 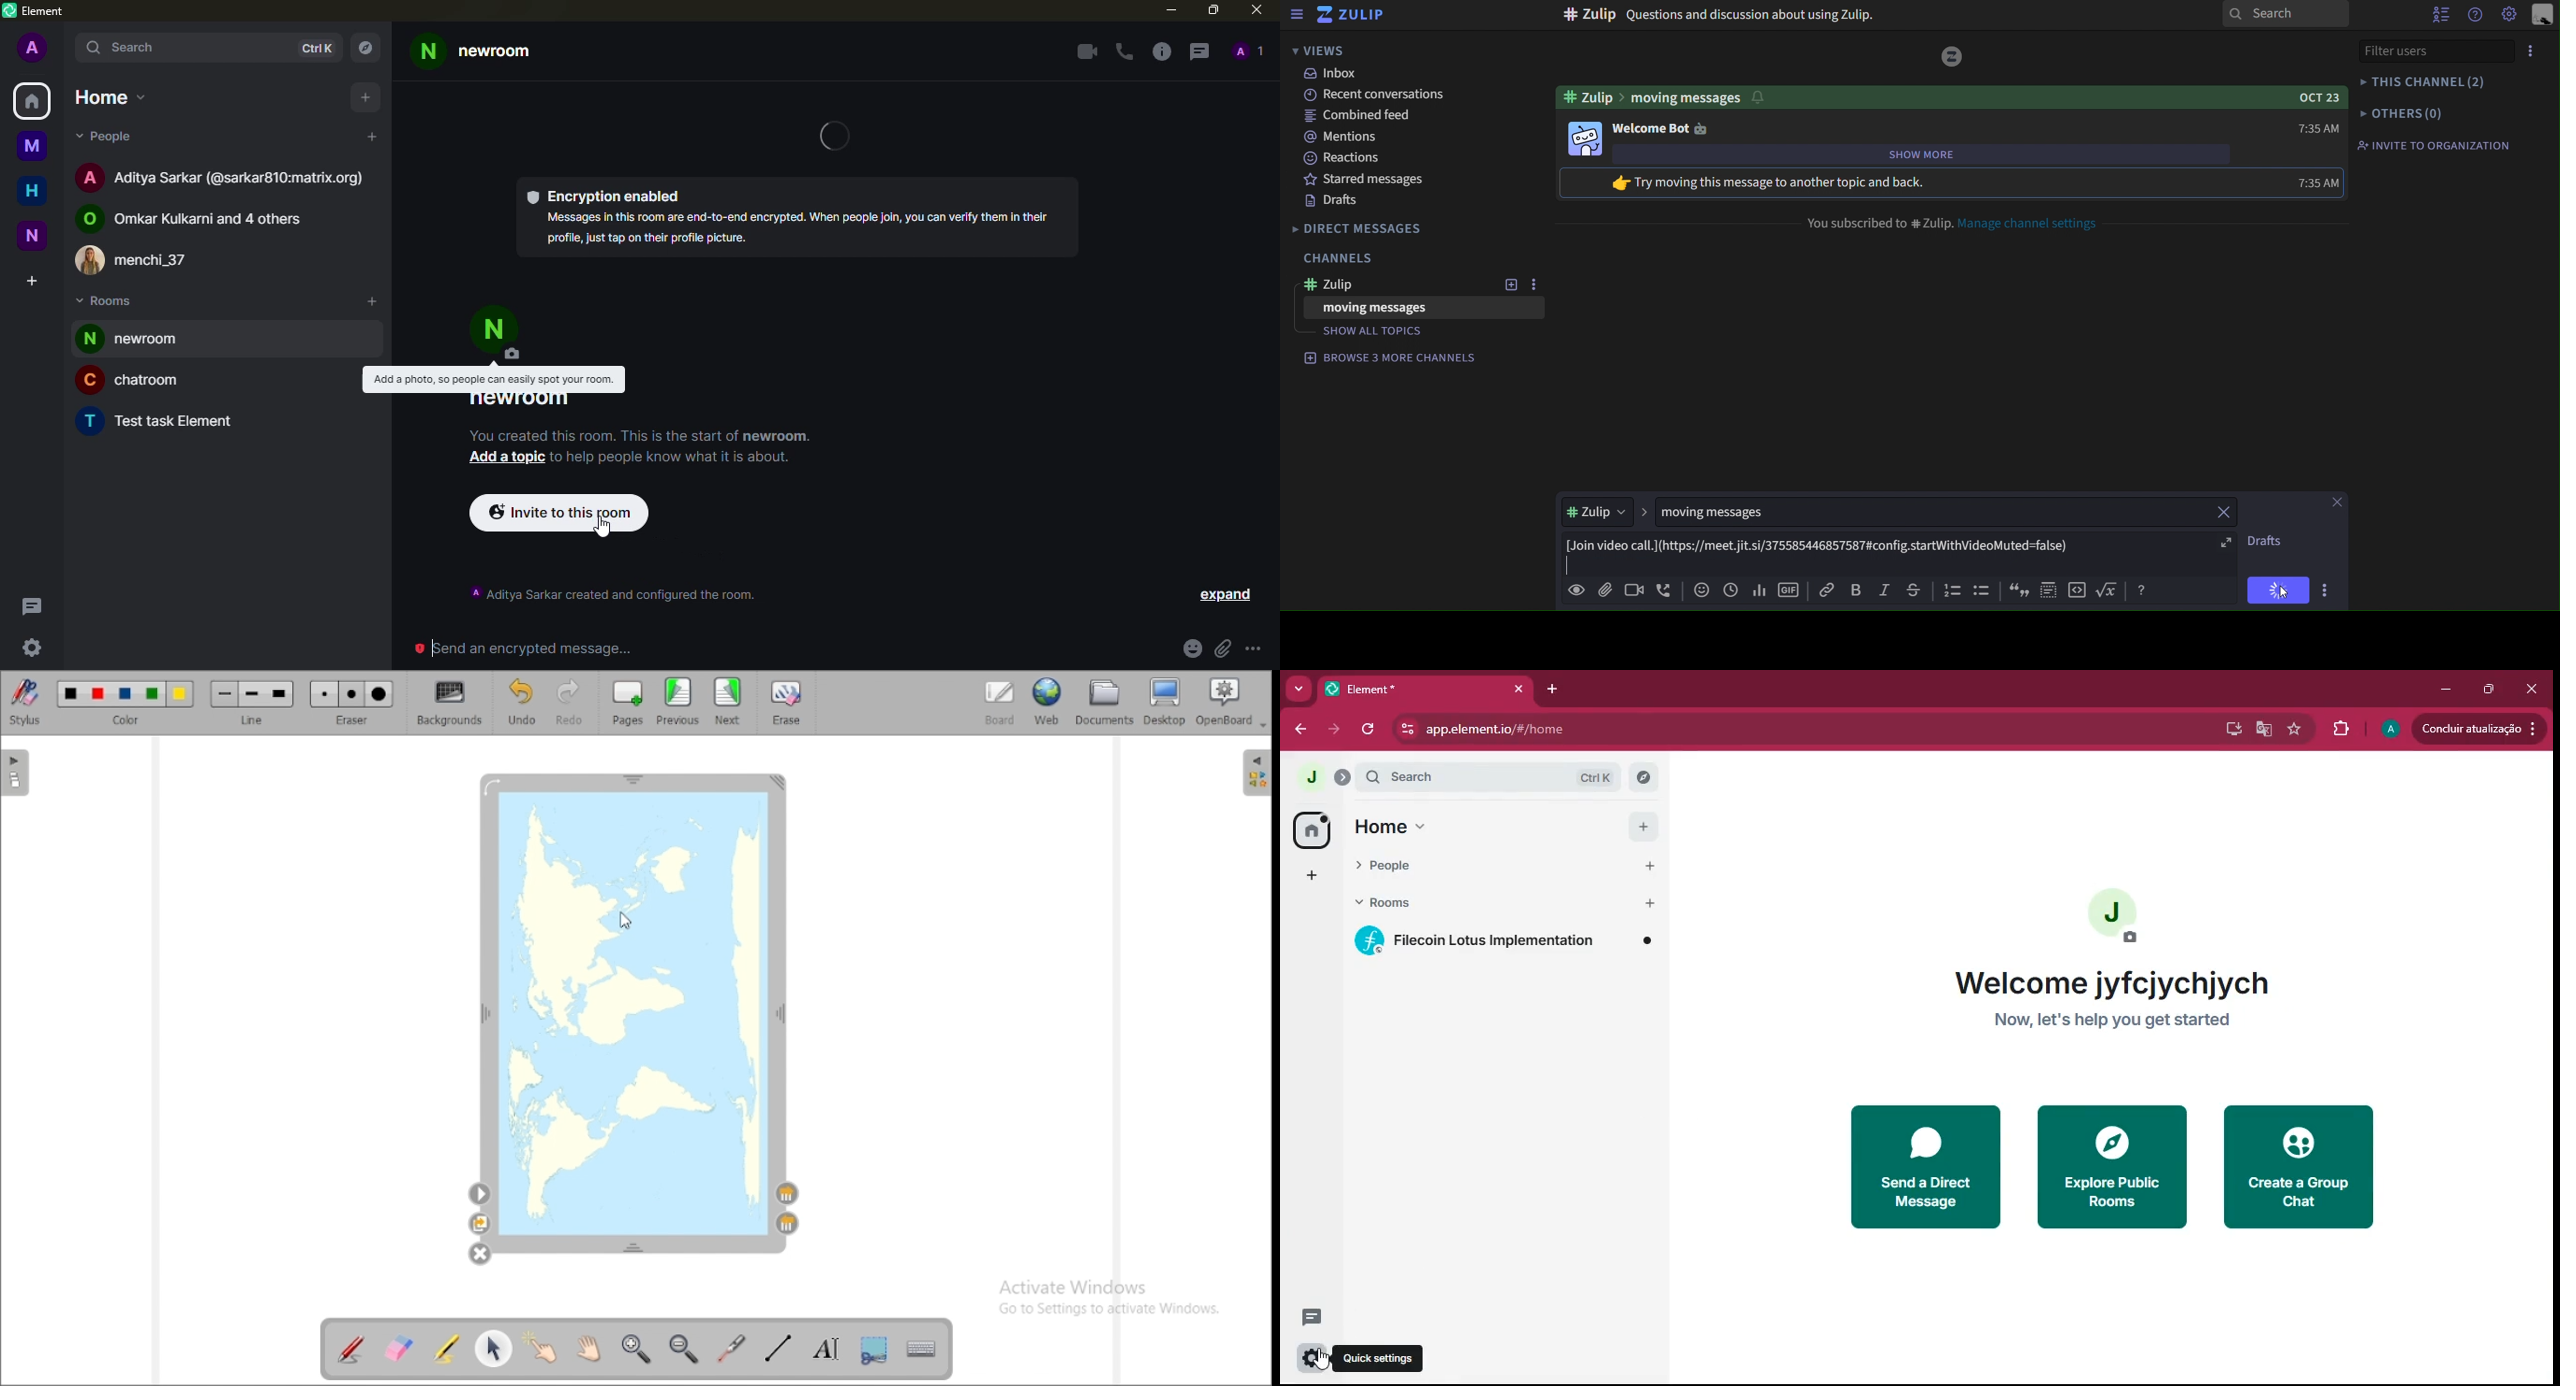 I want to click on capture part of the screen, so click(x=875, y=1350).